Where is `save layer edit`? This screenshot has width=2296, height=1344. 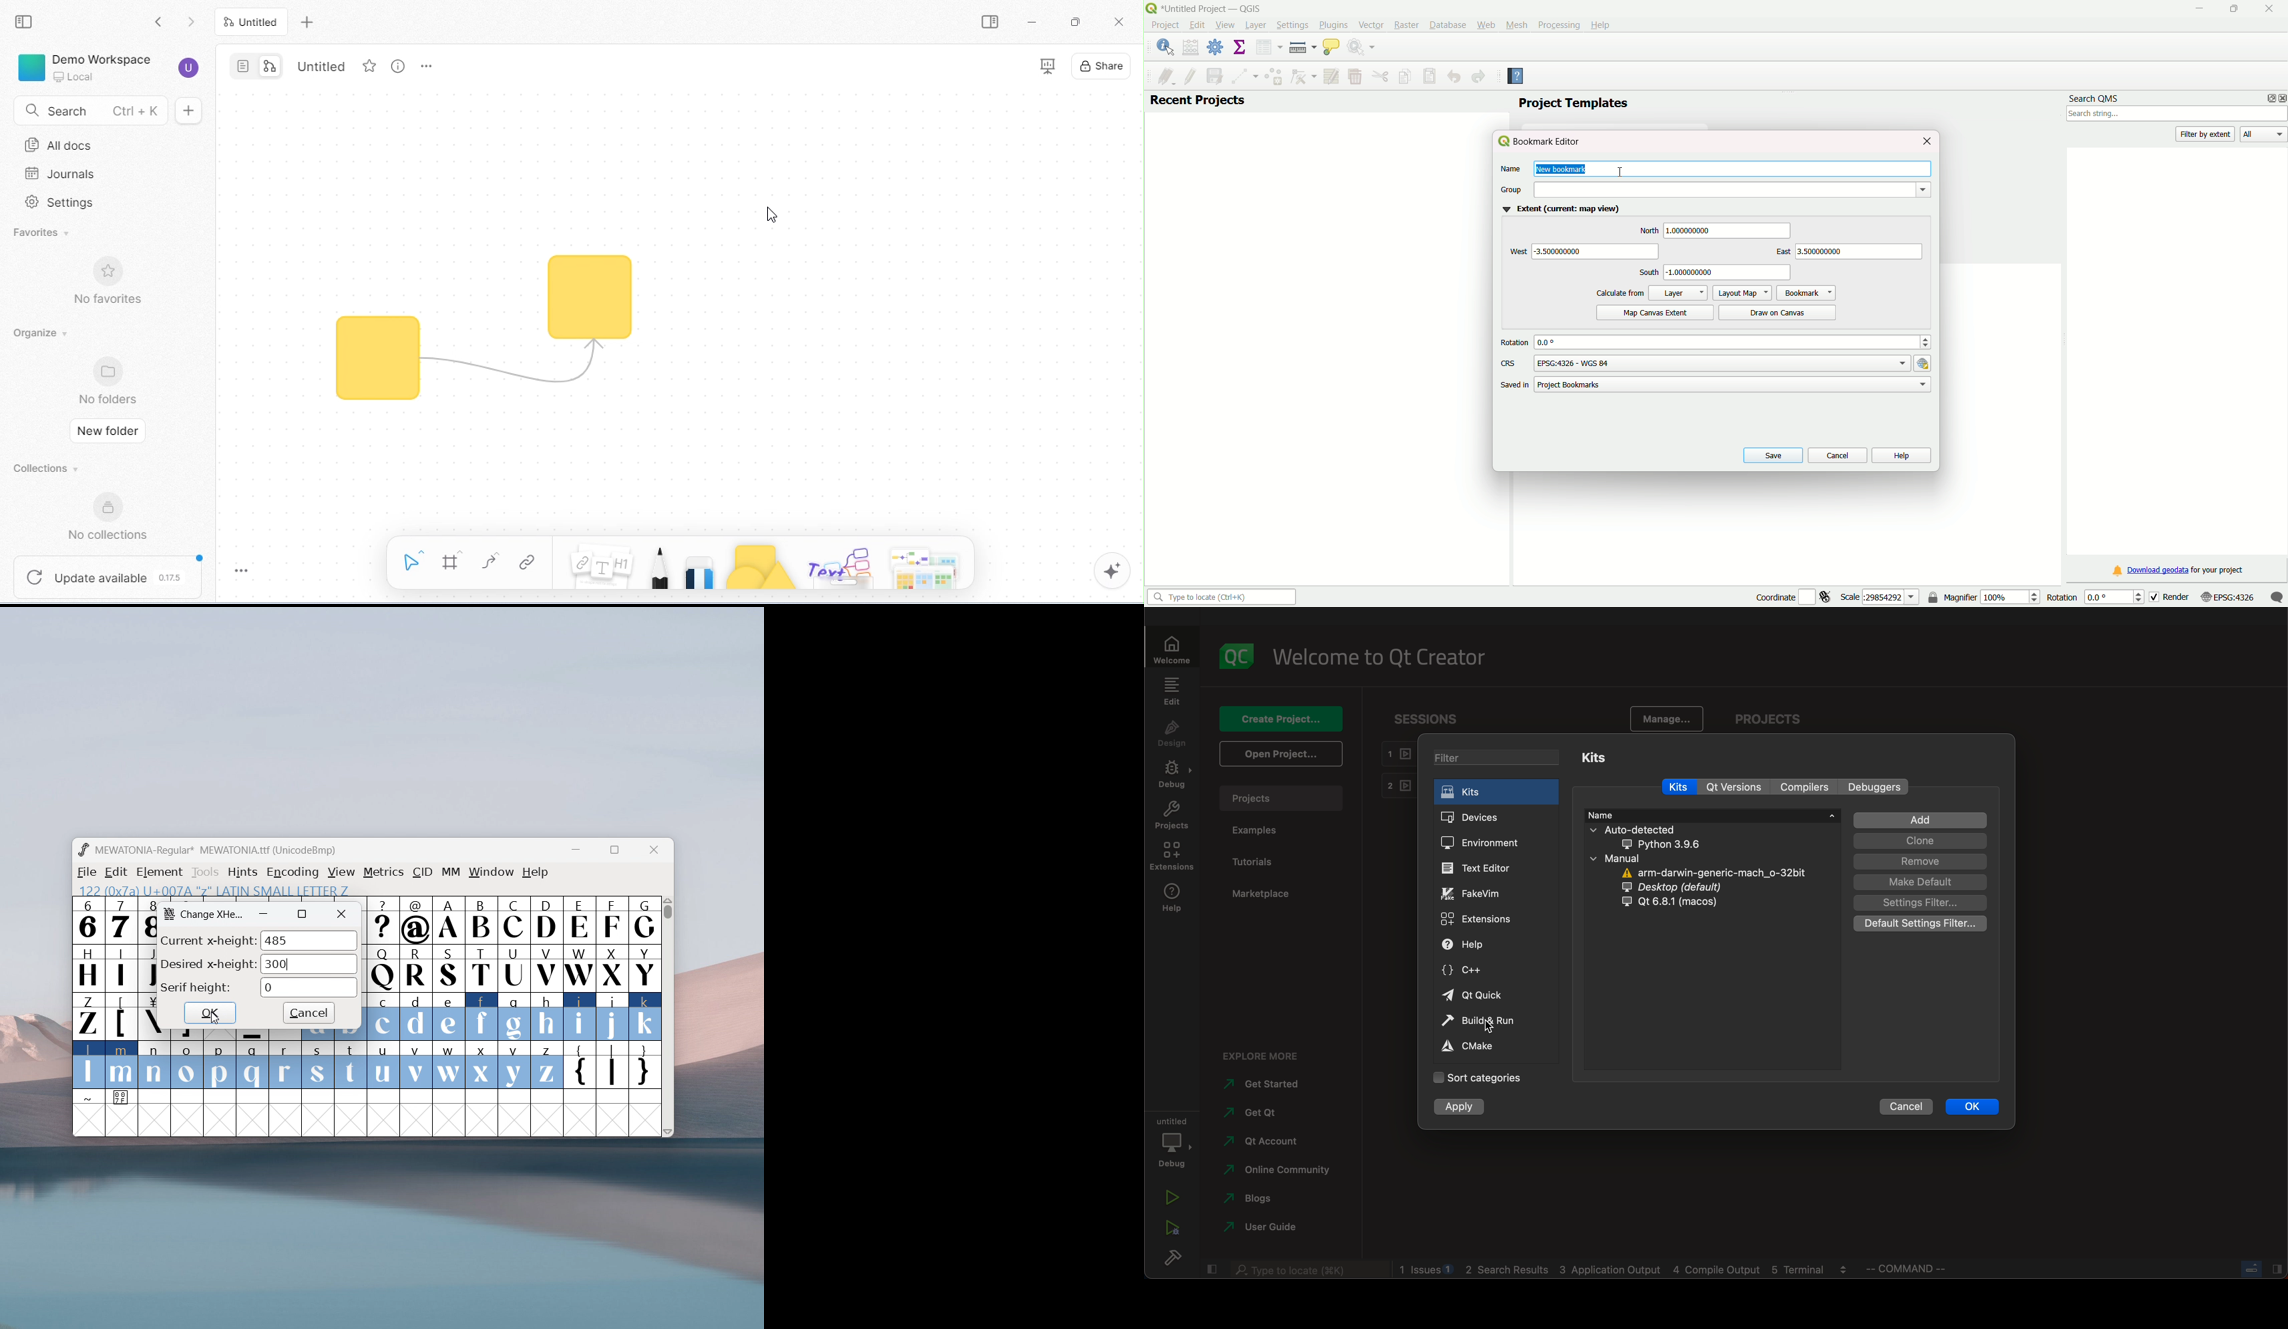 save layer edit is located at coordinates (1213, 75).